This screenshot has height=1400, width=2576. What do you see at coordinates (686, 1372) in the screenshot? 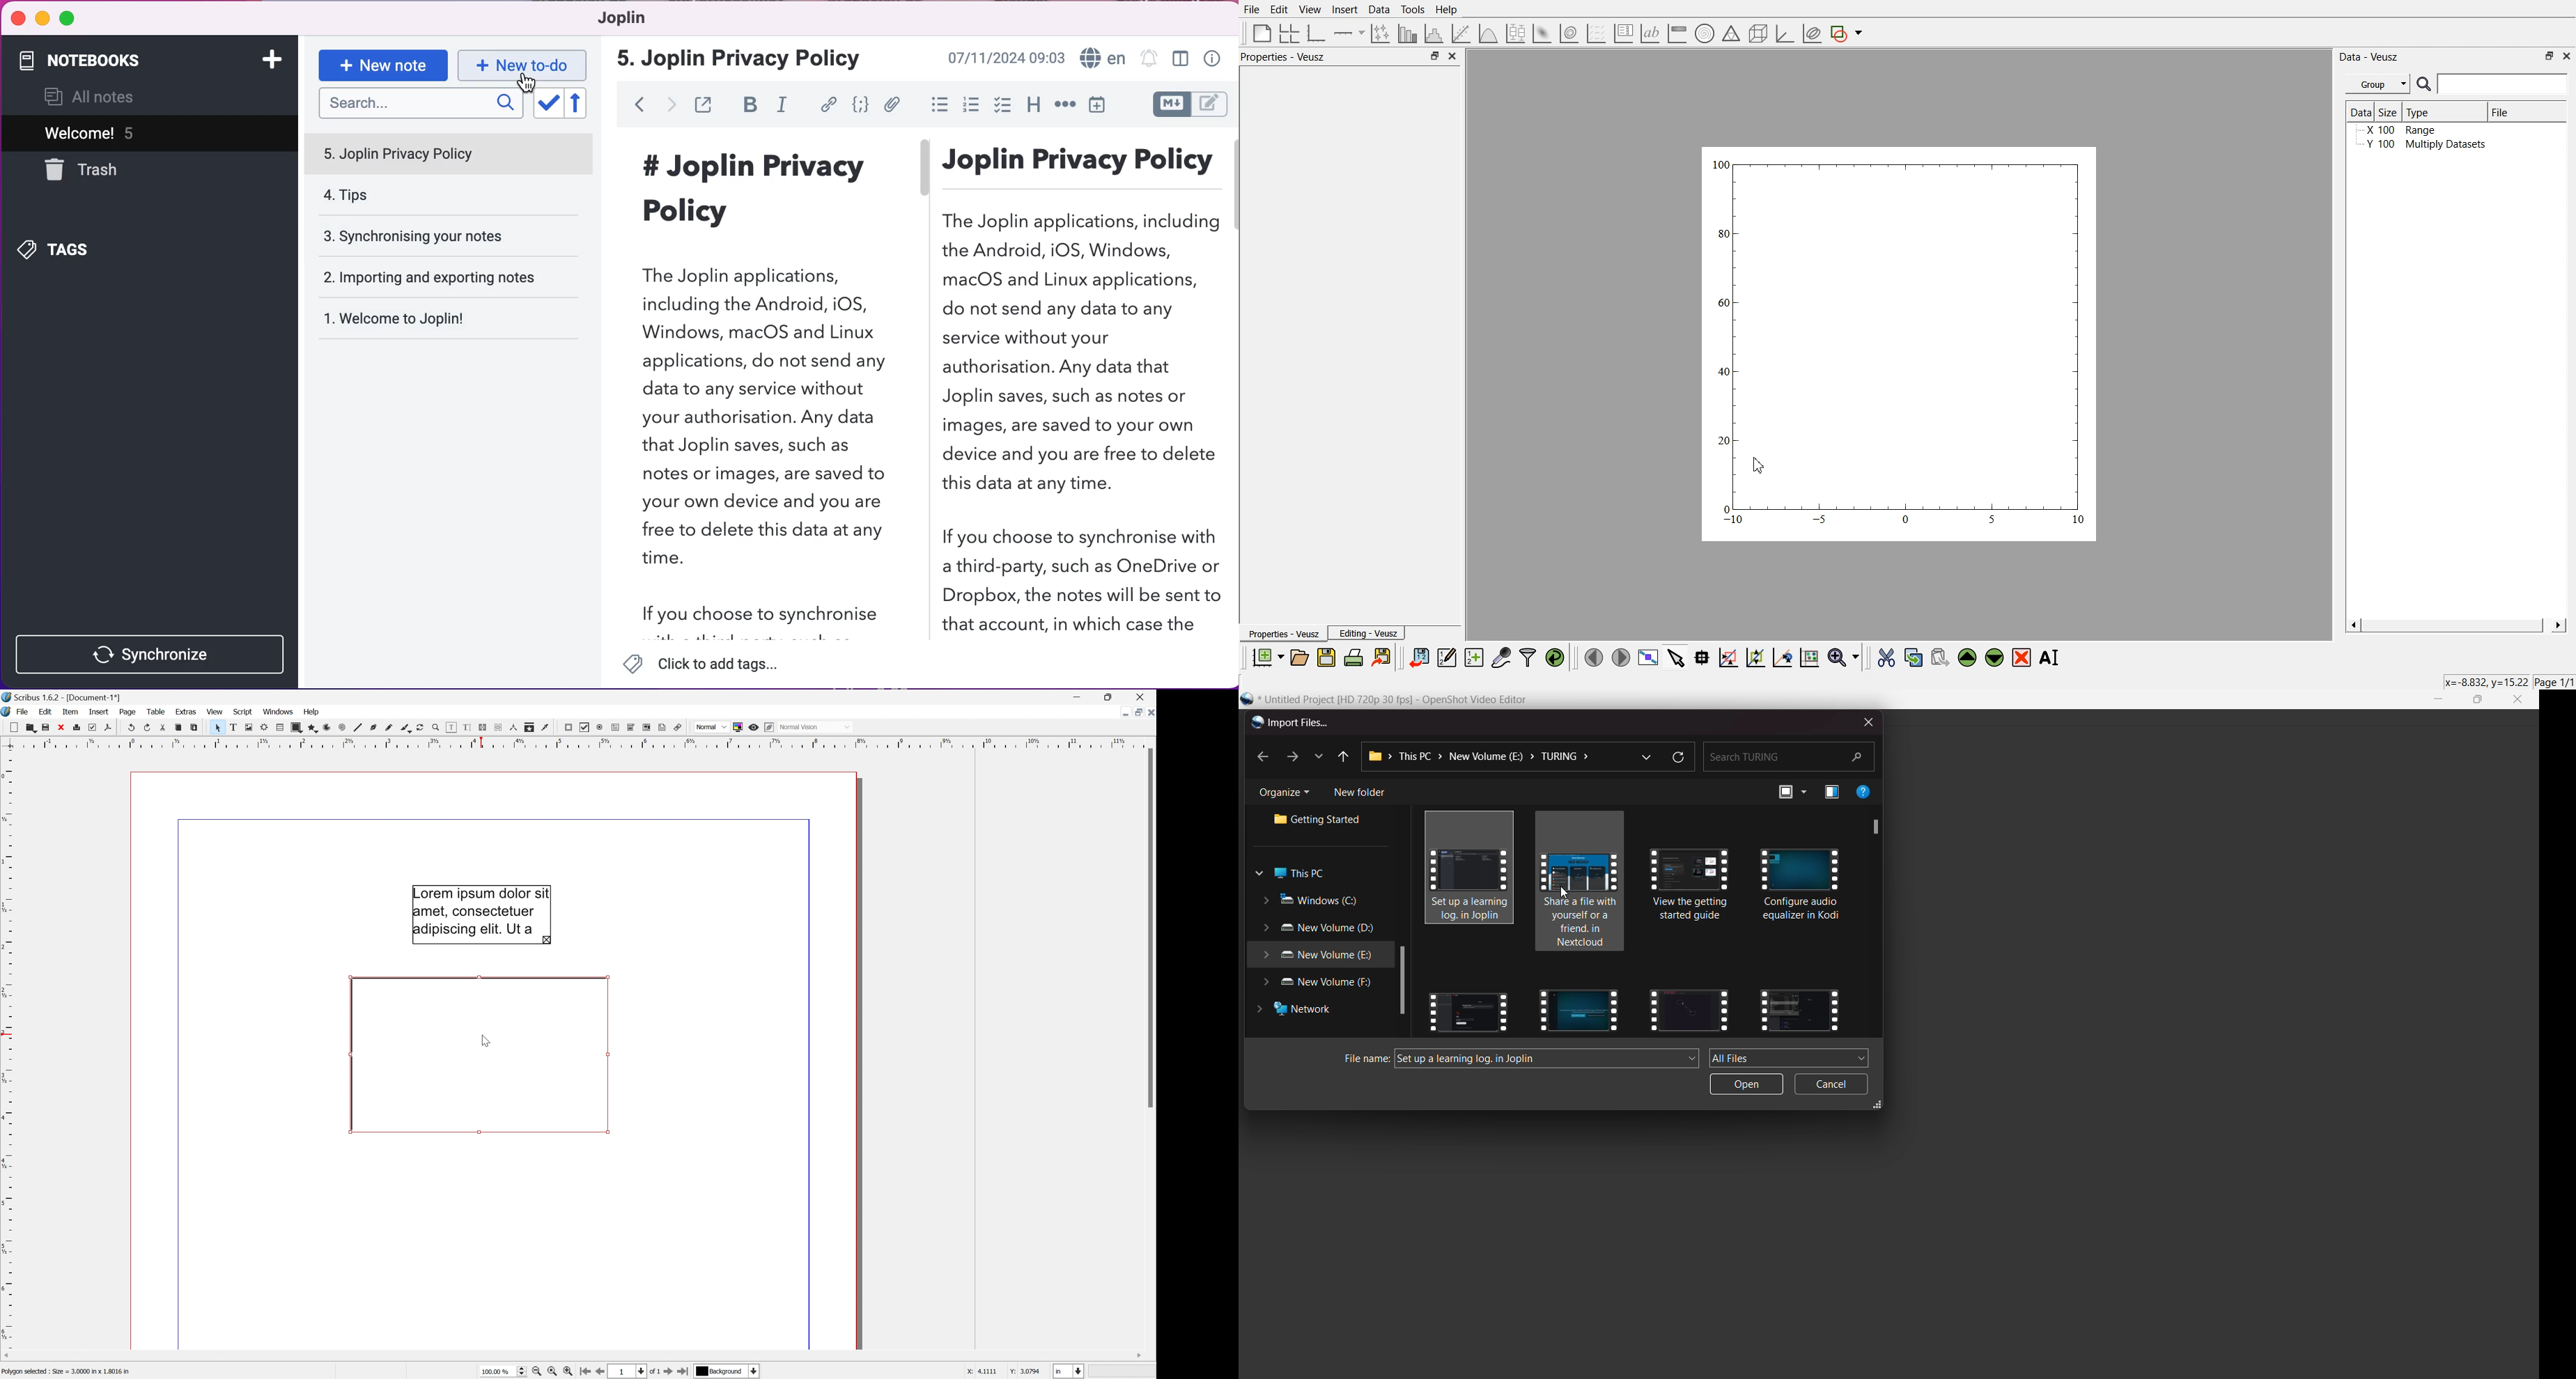
I see `Go to the last page` at bounding box center [686, 1372].